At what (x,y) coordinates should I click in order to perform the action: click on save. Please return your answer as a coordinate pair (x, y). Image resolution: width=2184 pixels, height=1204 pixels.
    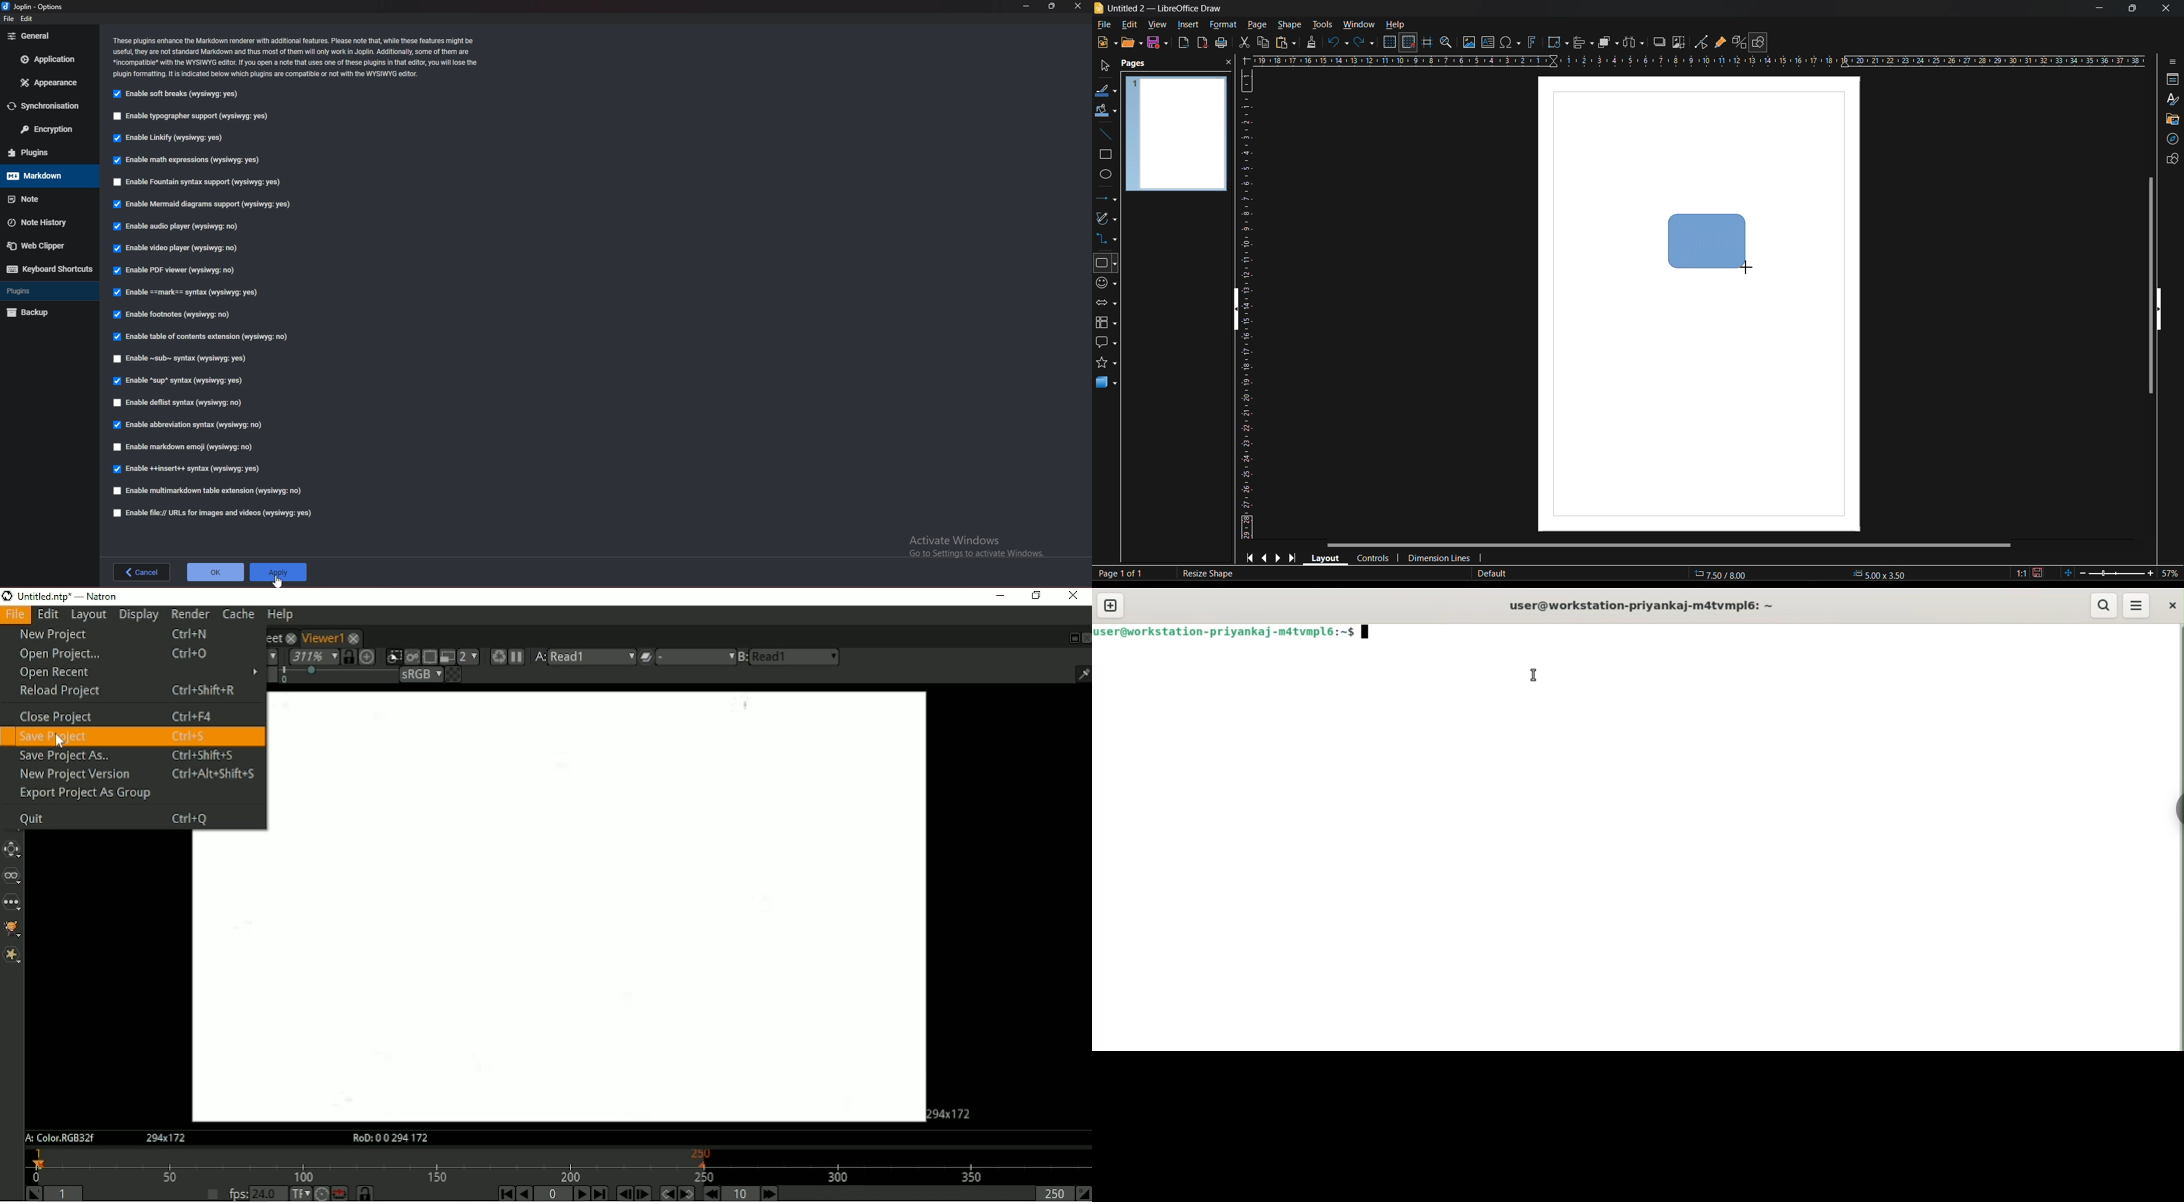
    Looking at the image, I should click on (1222, 43).